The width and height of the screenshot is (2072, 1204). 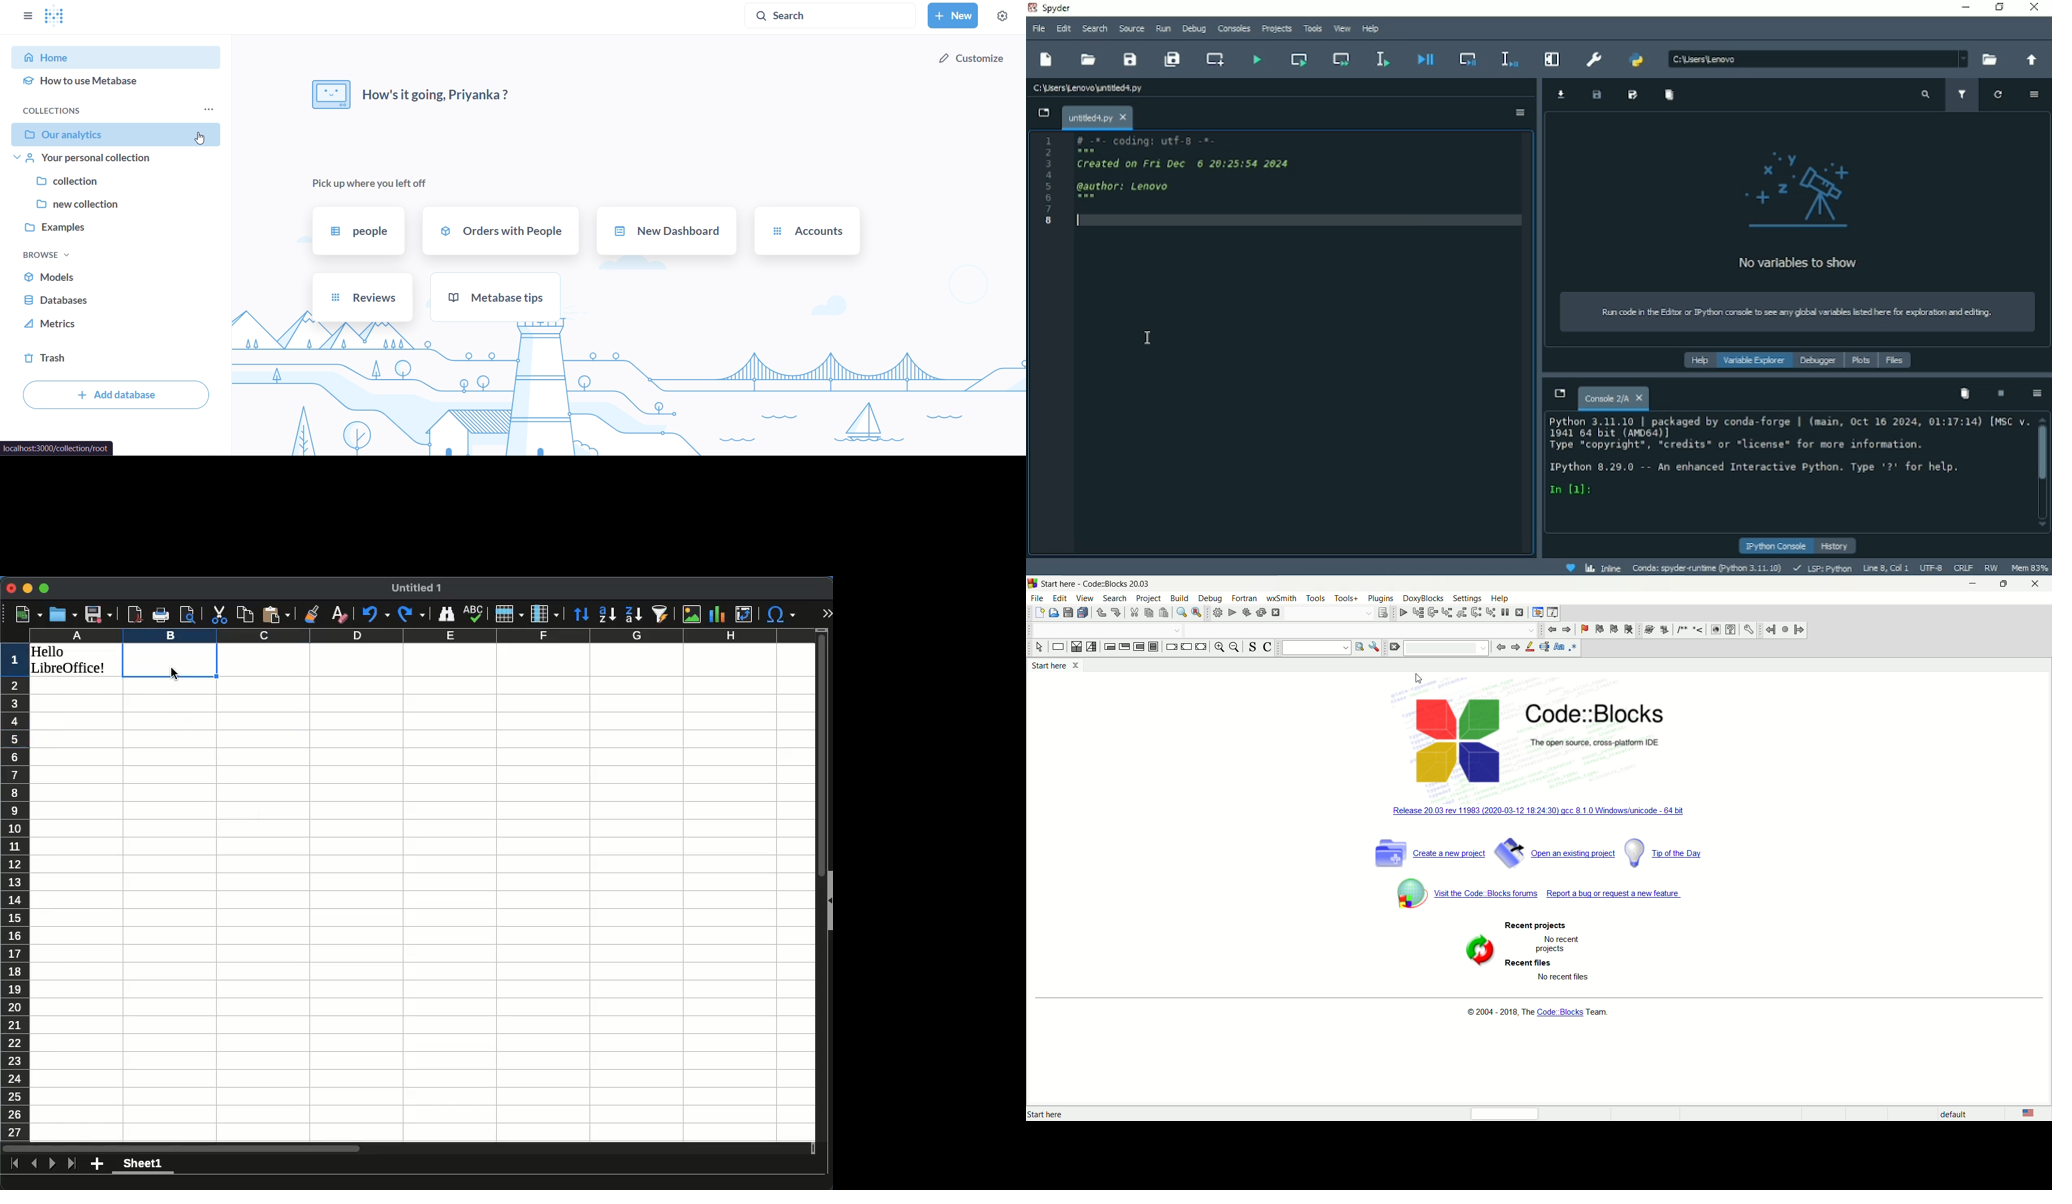 What do you see at coordinates (1058, 648) in the screenshot?
I see `instruction` at bounding box center [1058, 648].